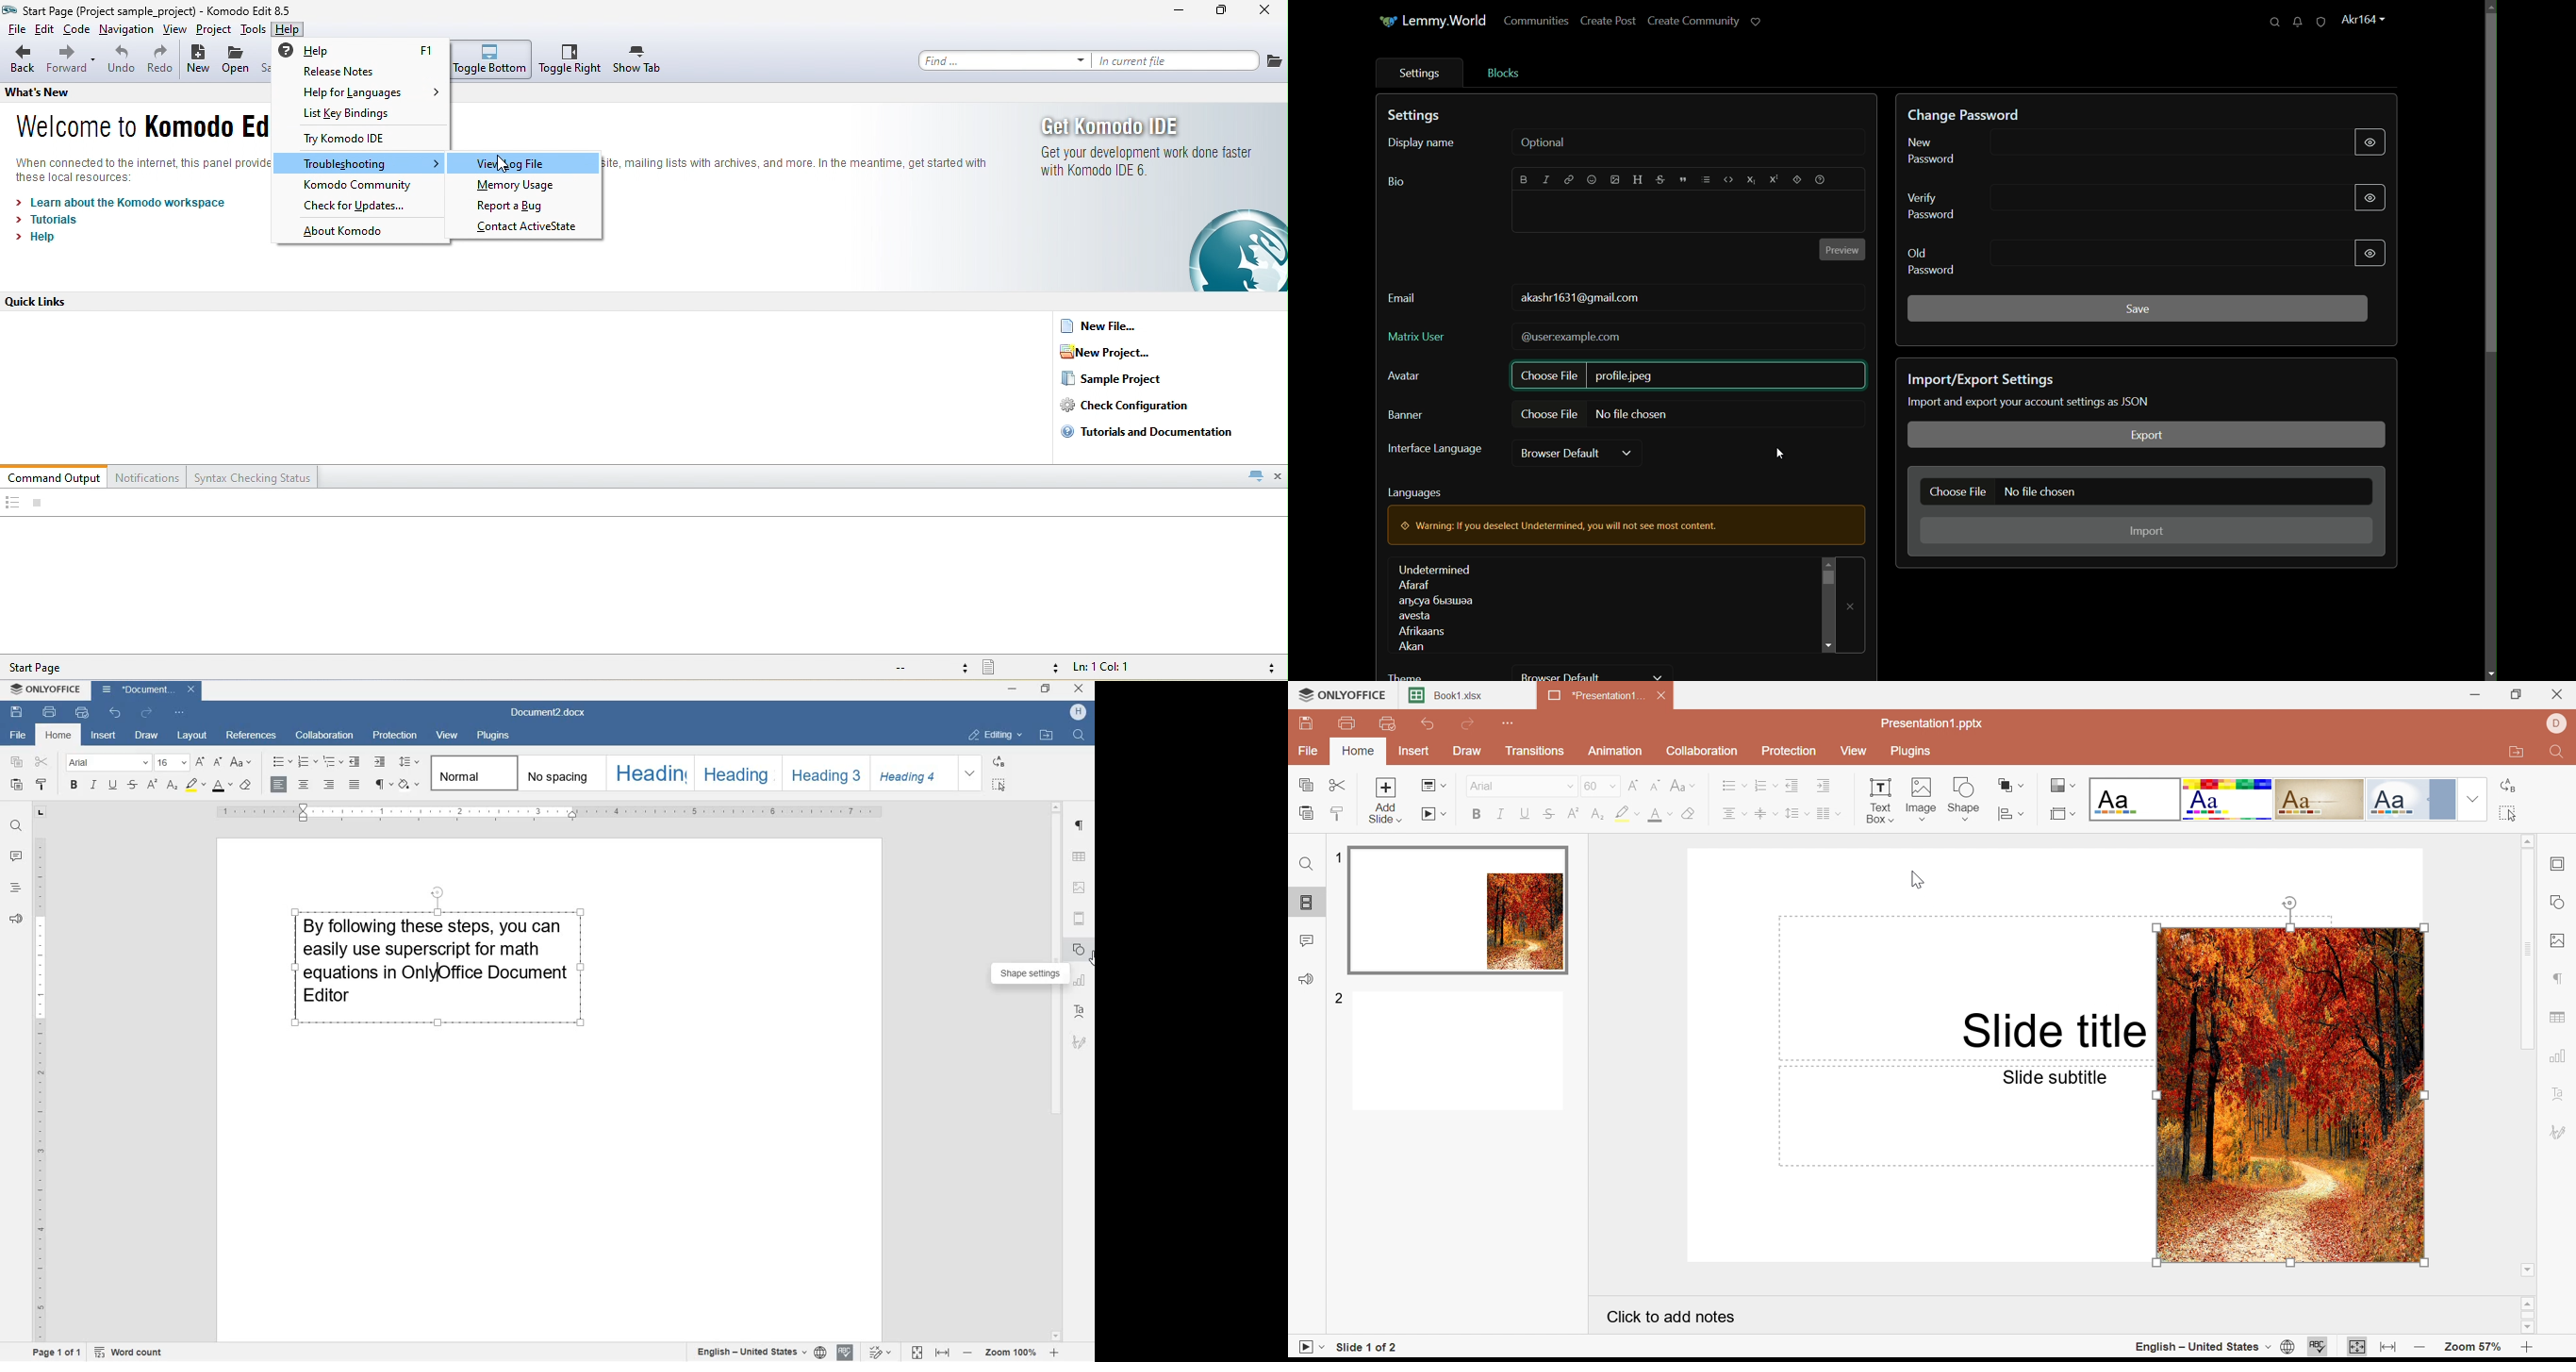  I want to click on display name, so click(1420, 143).